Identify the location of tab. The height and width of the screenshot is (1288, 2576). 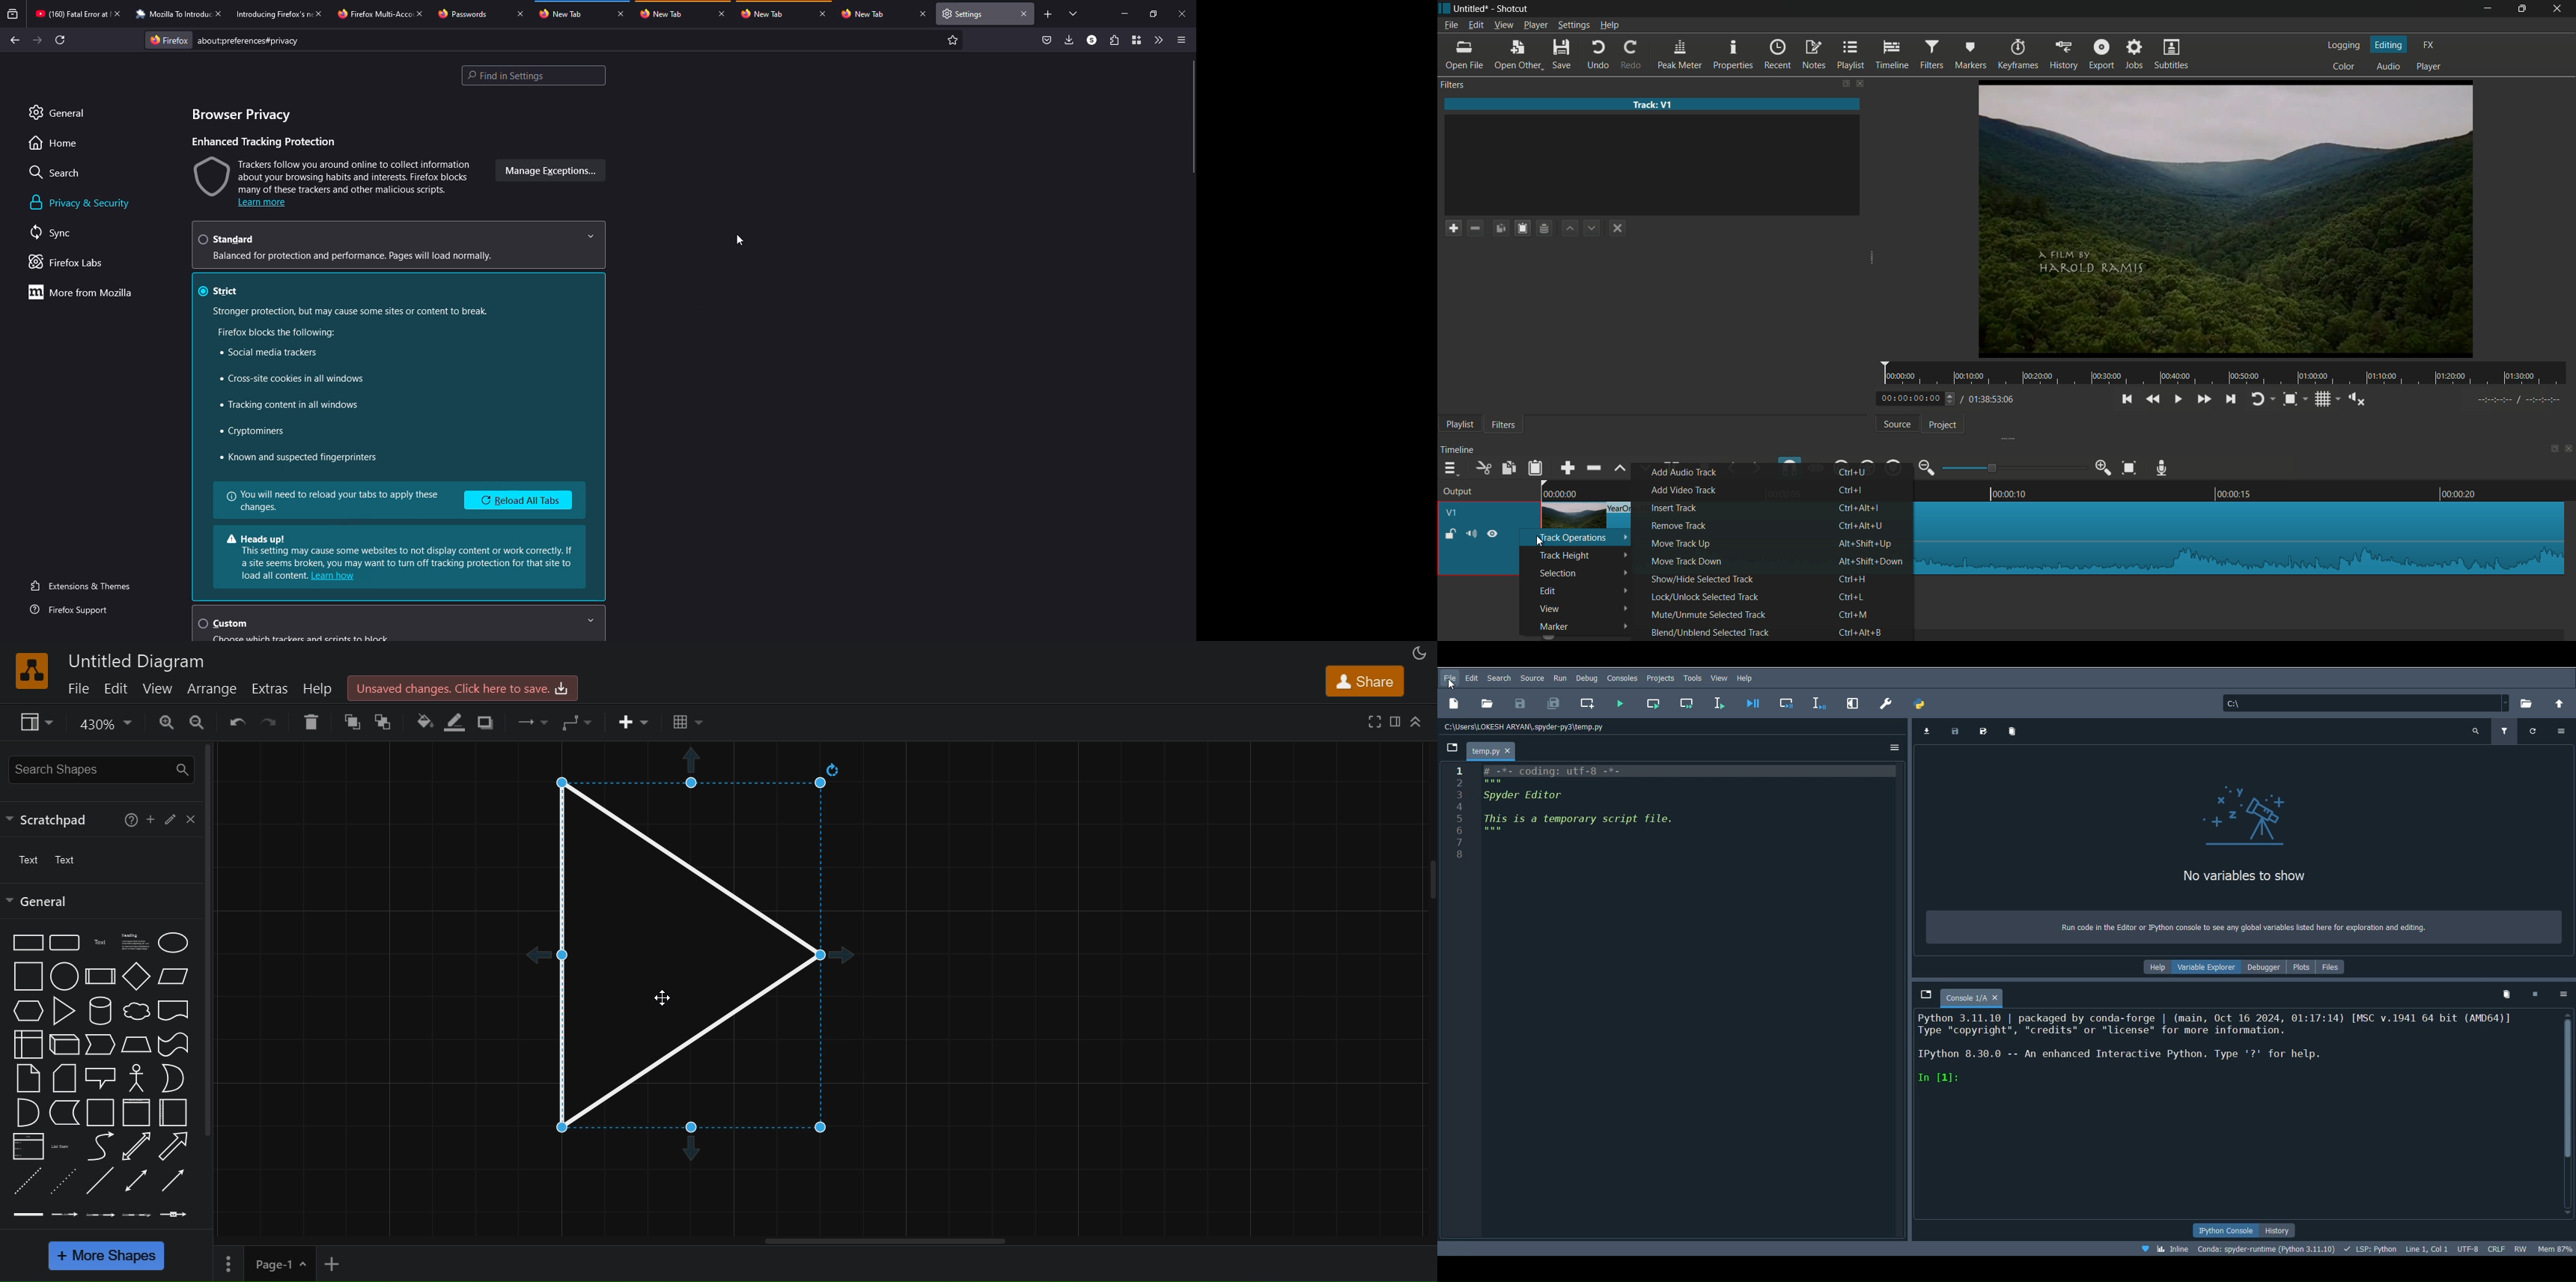
(375, 14).